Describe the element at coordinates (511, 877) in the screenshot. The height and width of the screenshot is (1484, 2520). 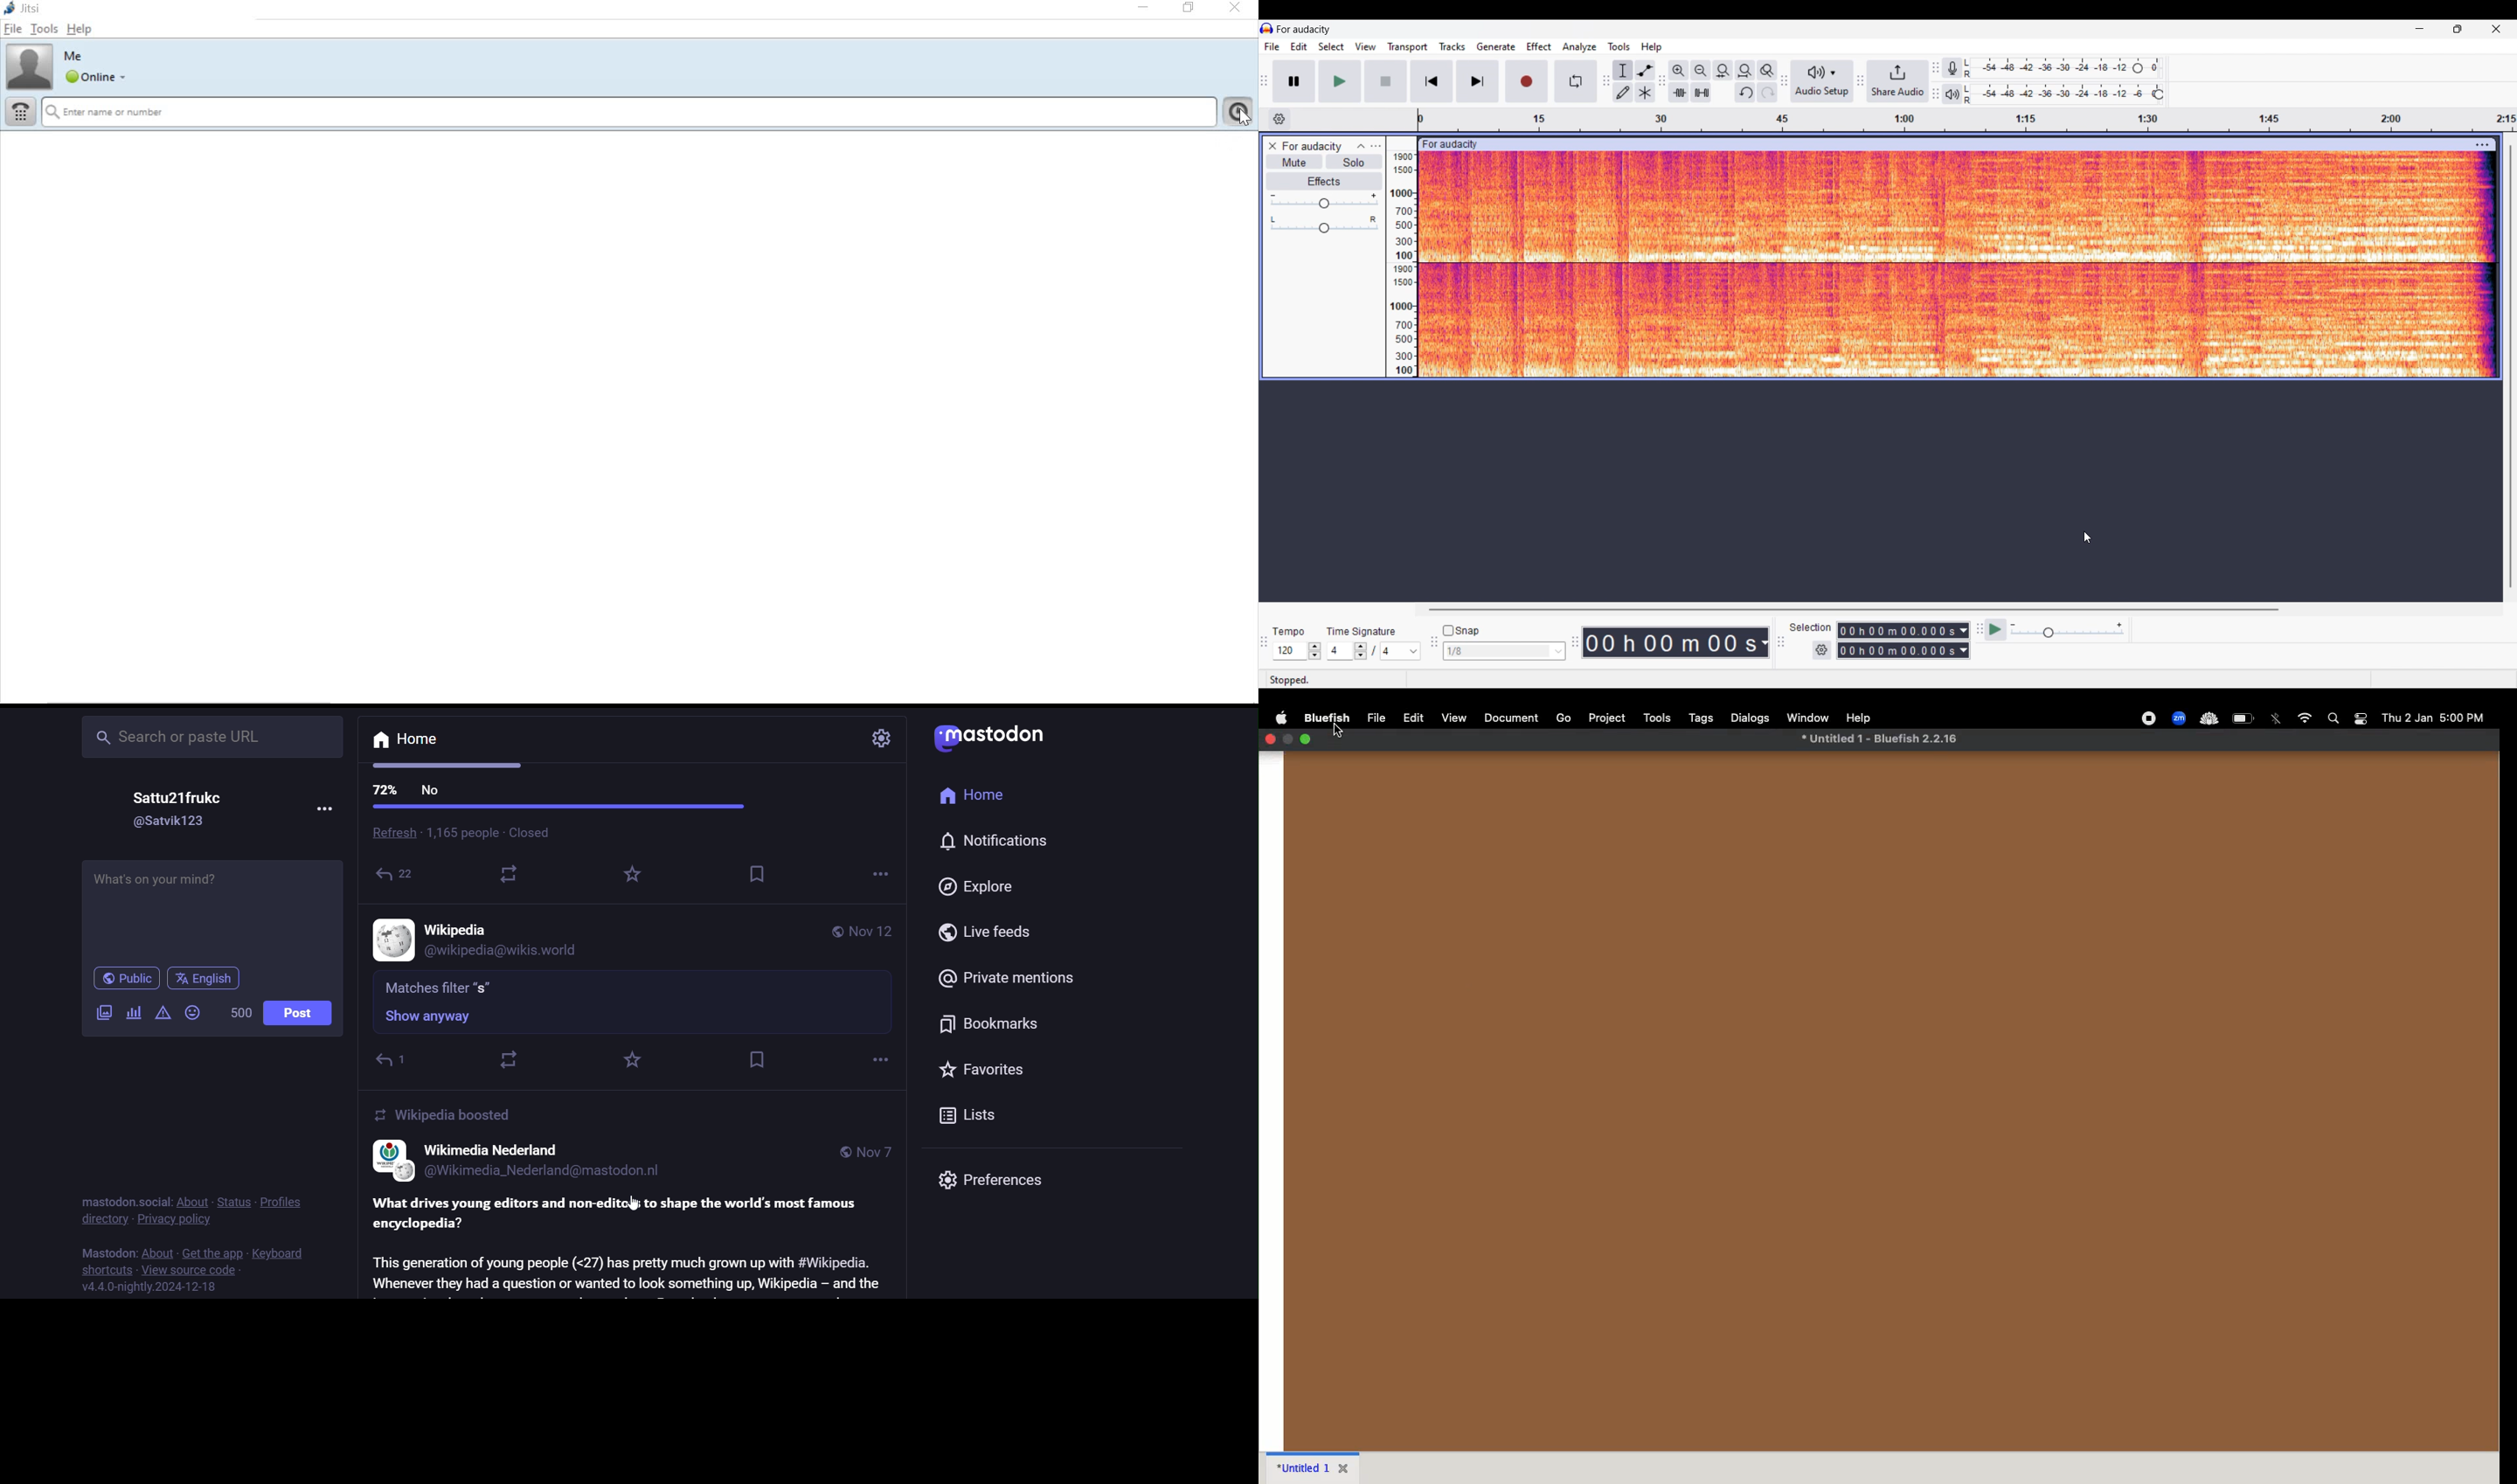
I see `reshare` at that location.